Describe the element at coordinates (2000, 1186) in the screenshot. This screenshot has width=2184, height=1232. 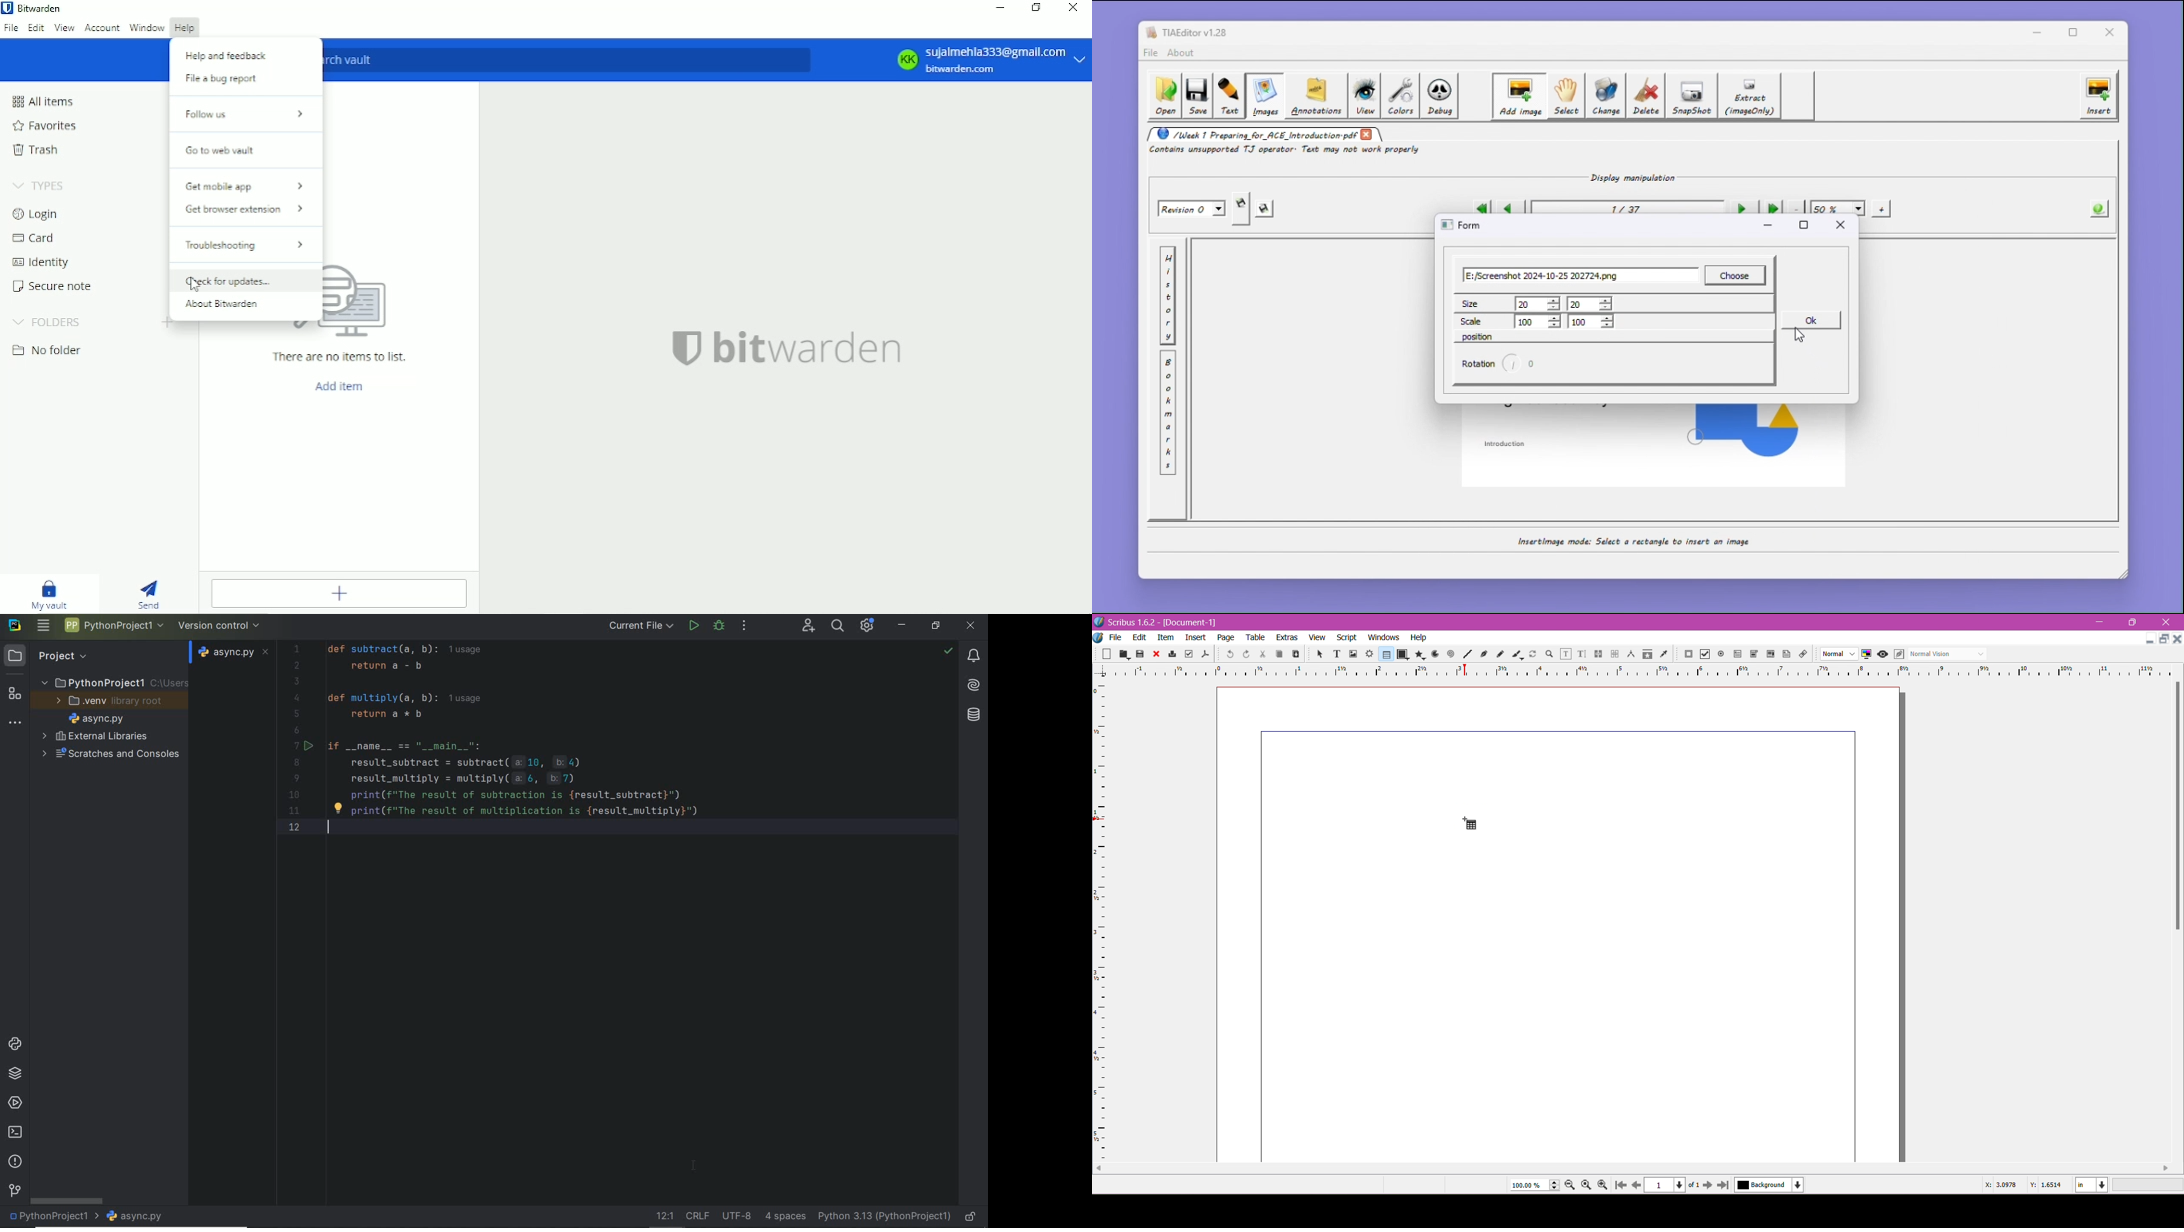
I see `X: 3.0978` at that location.